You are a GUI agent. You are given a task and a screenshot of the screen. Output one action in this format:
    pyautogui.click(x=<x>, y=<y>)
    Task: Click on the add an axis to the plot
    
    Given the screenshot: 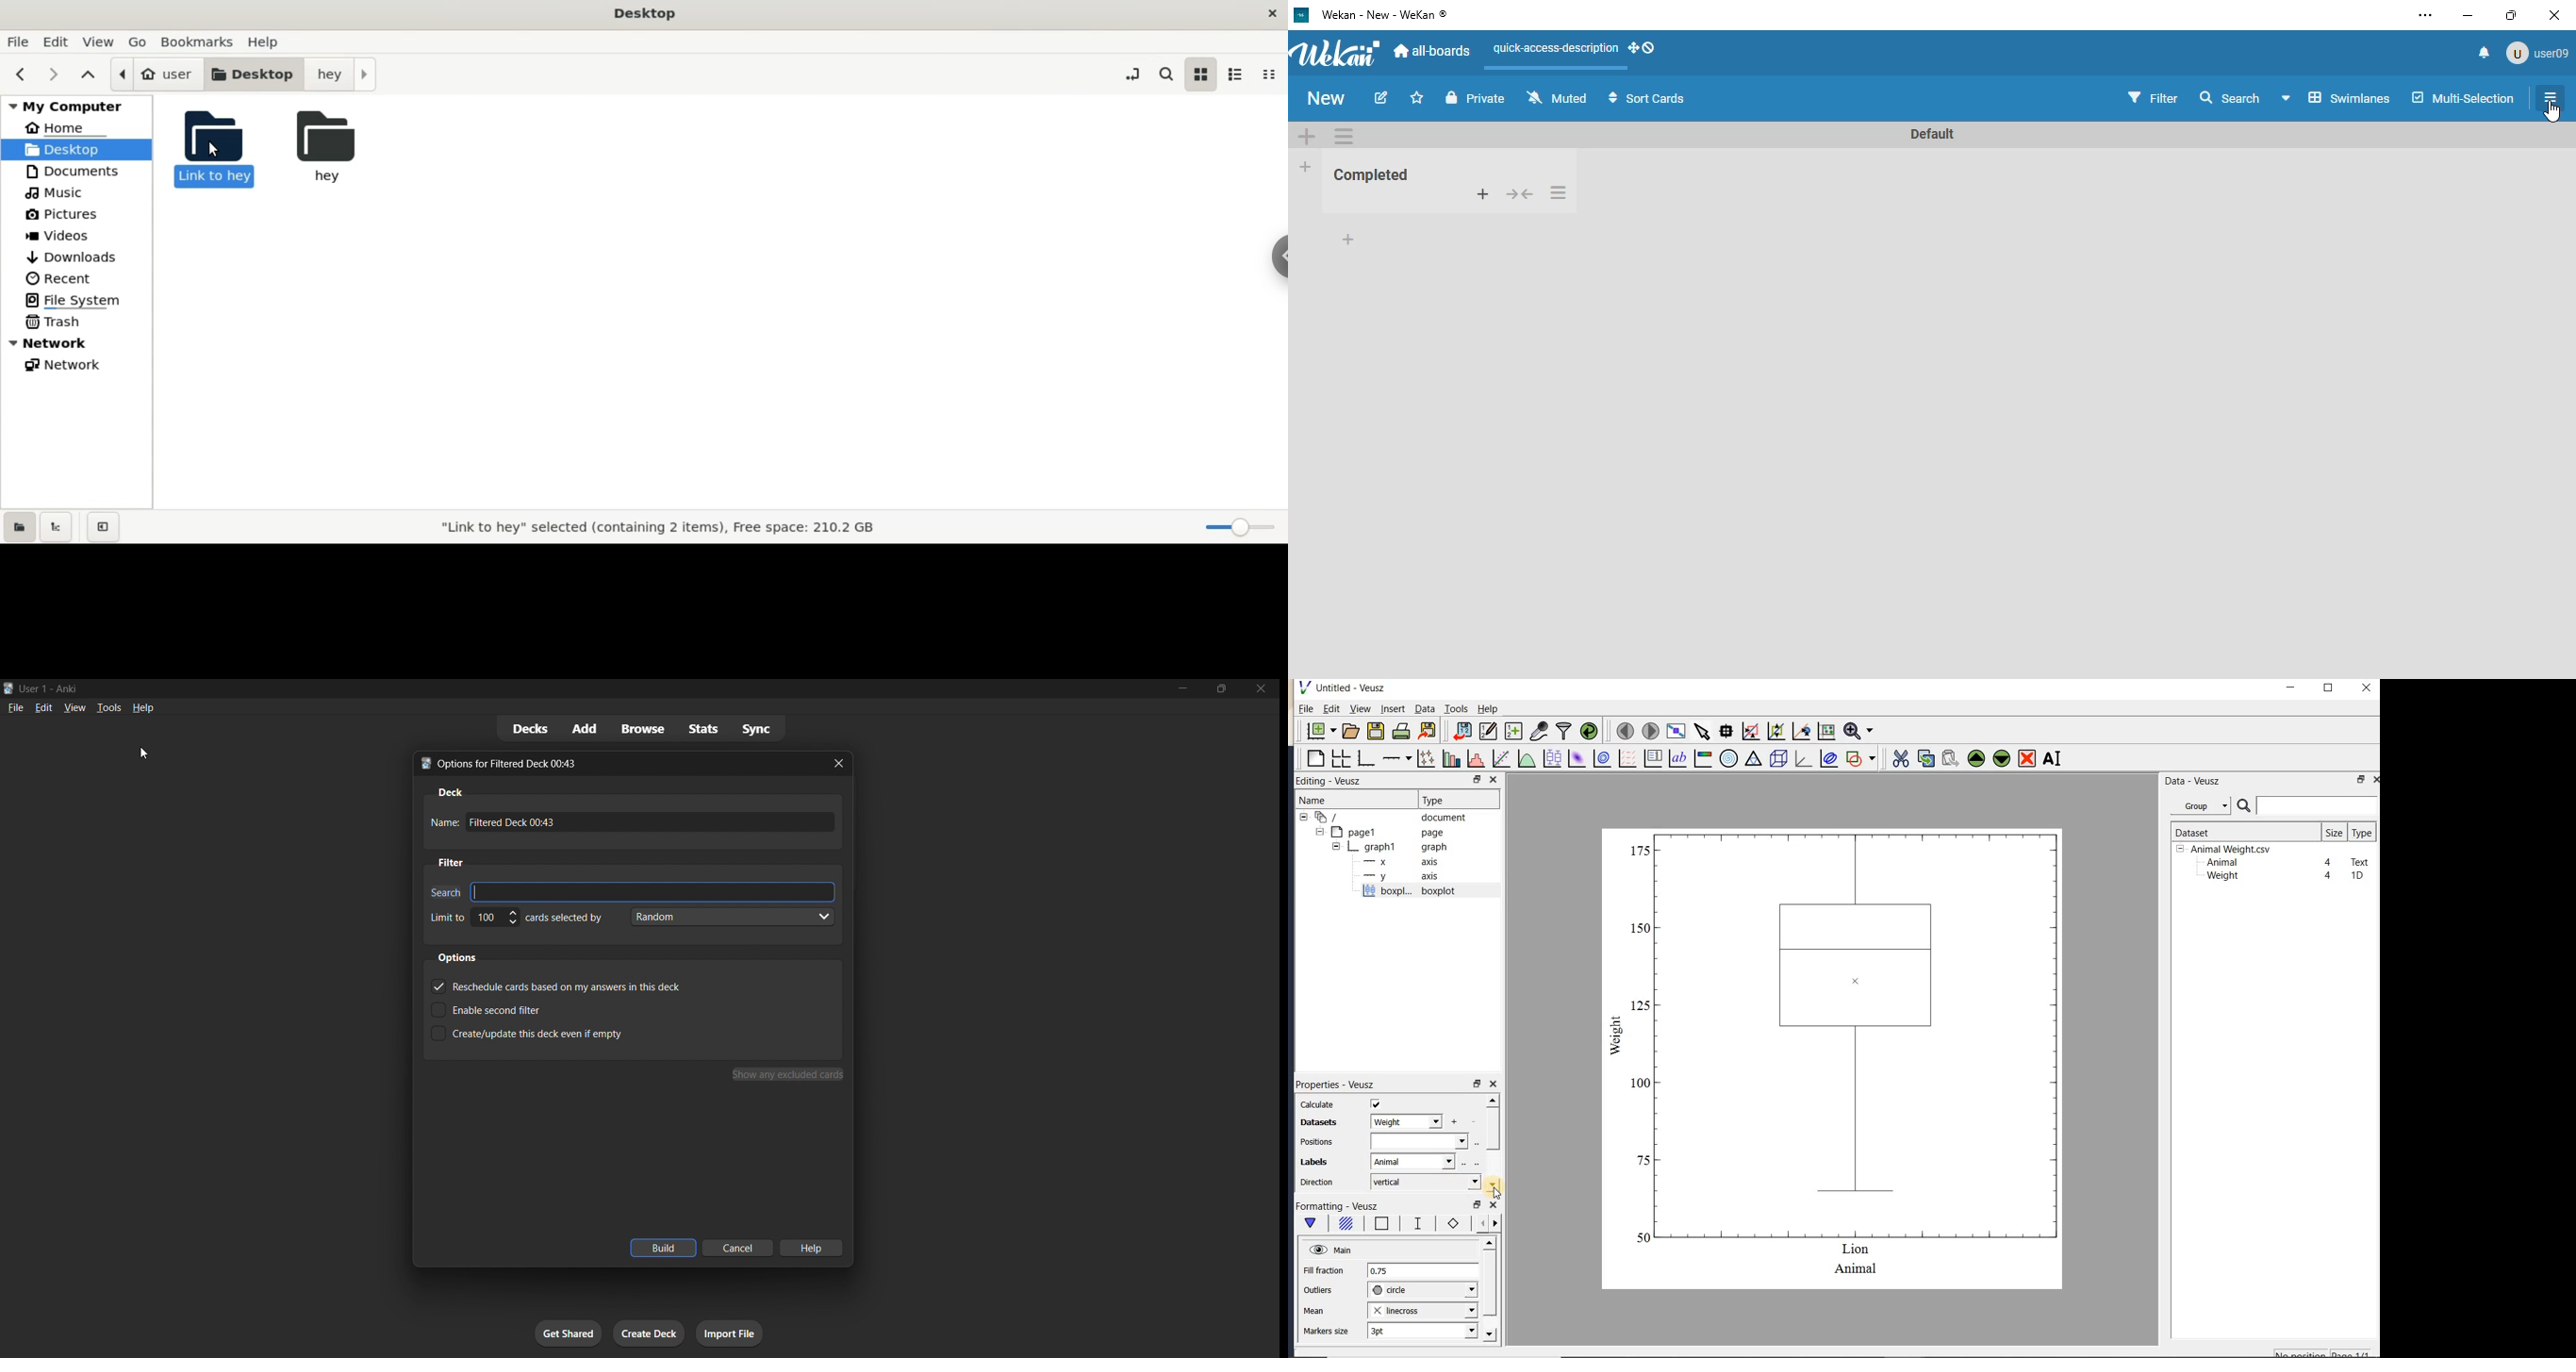 What is the action you would take?
    pyautogui.click(x=1397, y=758)
    